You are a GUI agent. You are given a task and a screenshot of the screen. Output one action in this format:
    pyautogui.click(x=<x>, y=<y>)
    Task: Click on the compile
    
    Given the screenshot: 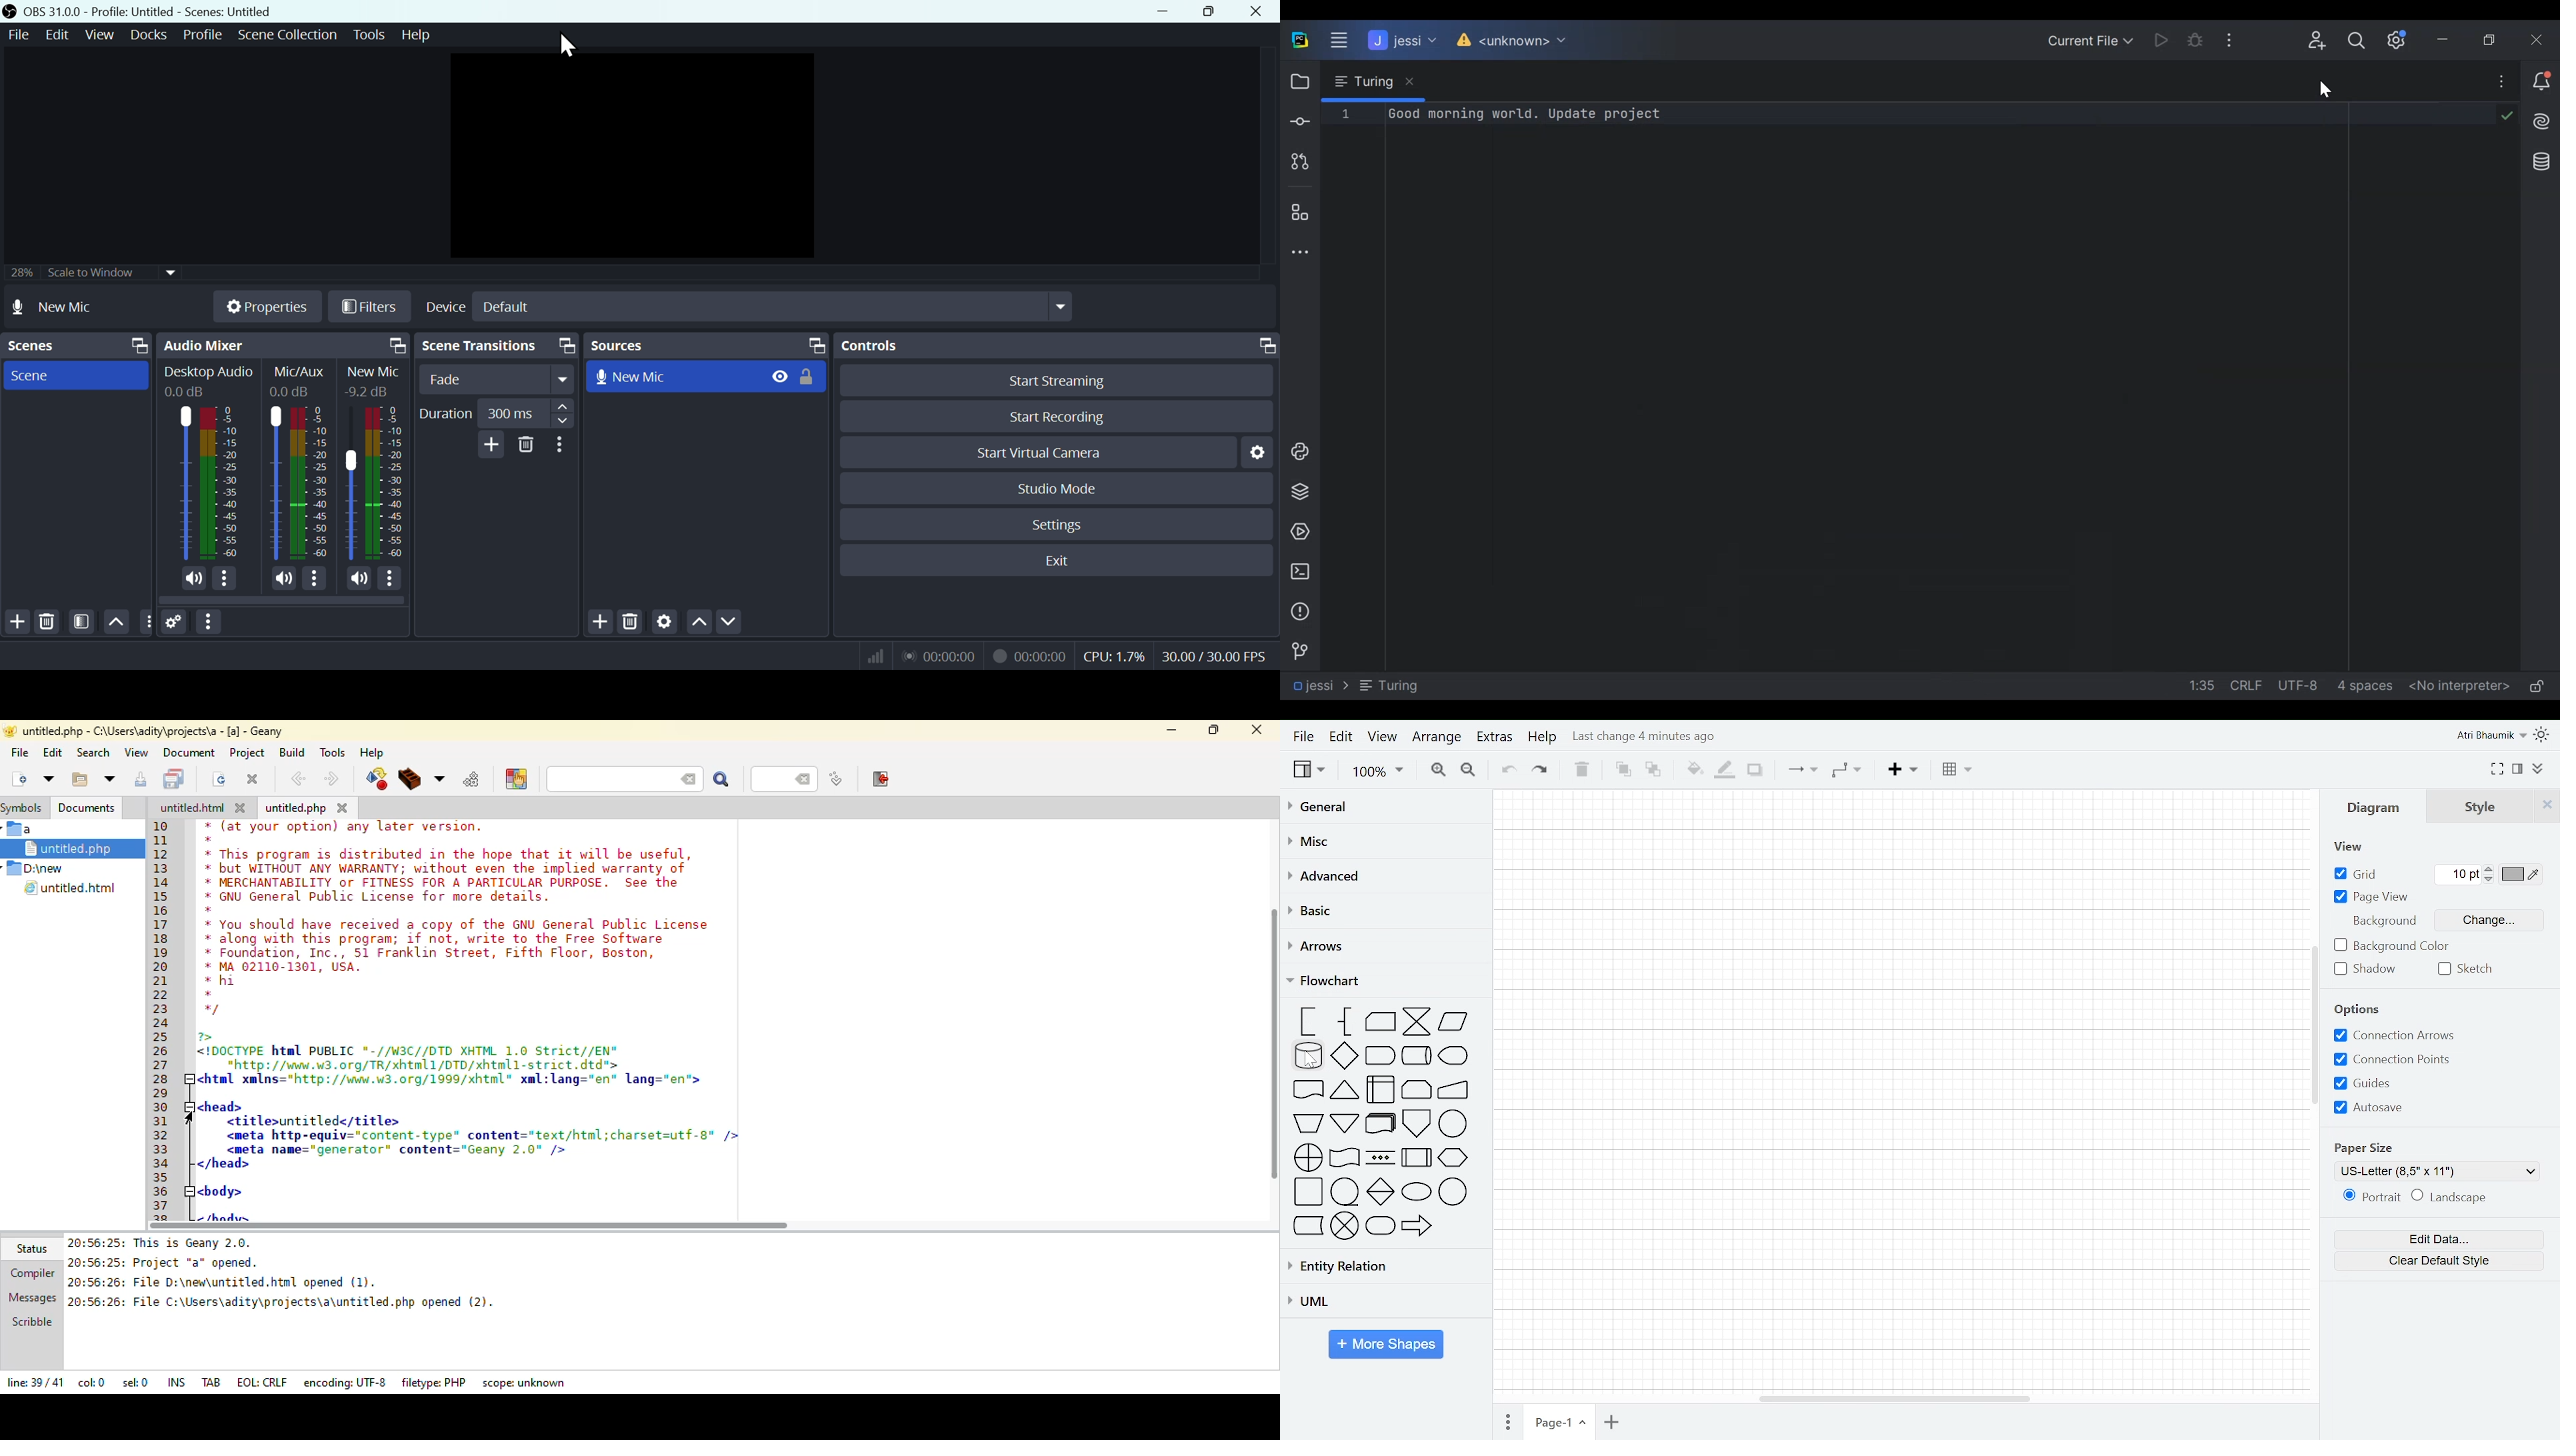 What is the action you would take?
    pyautogui.click(x=374, y=780)
    